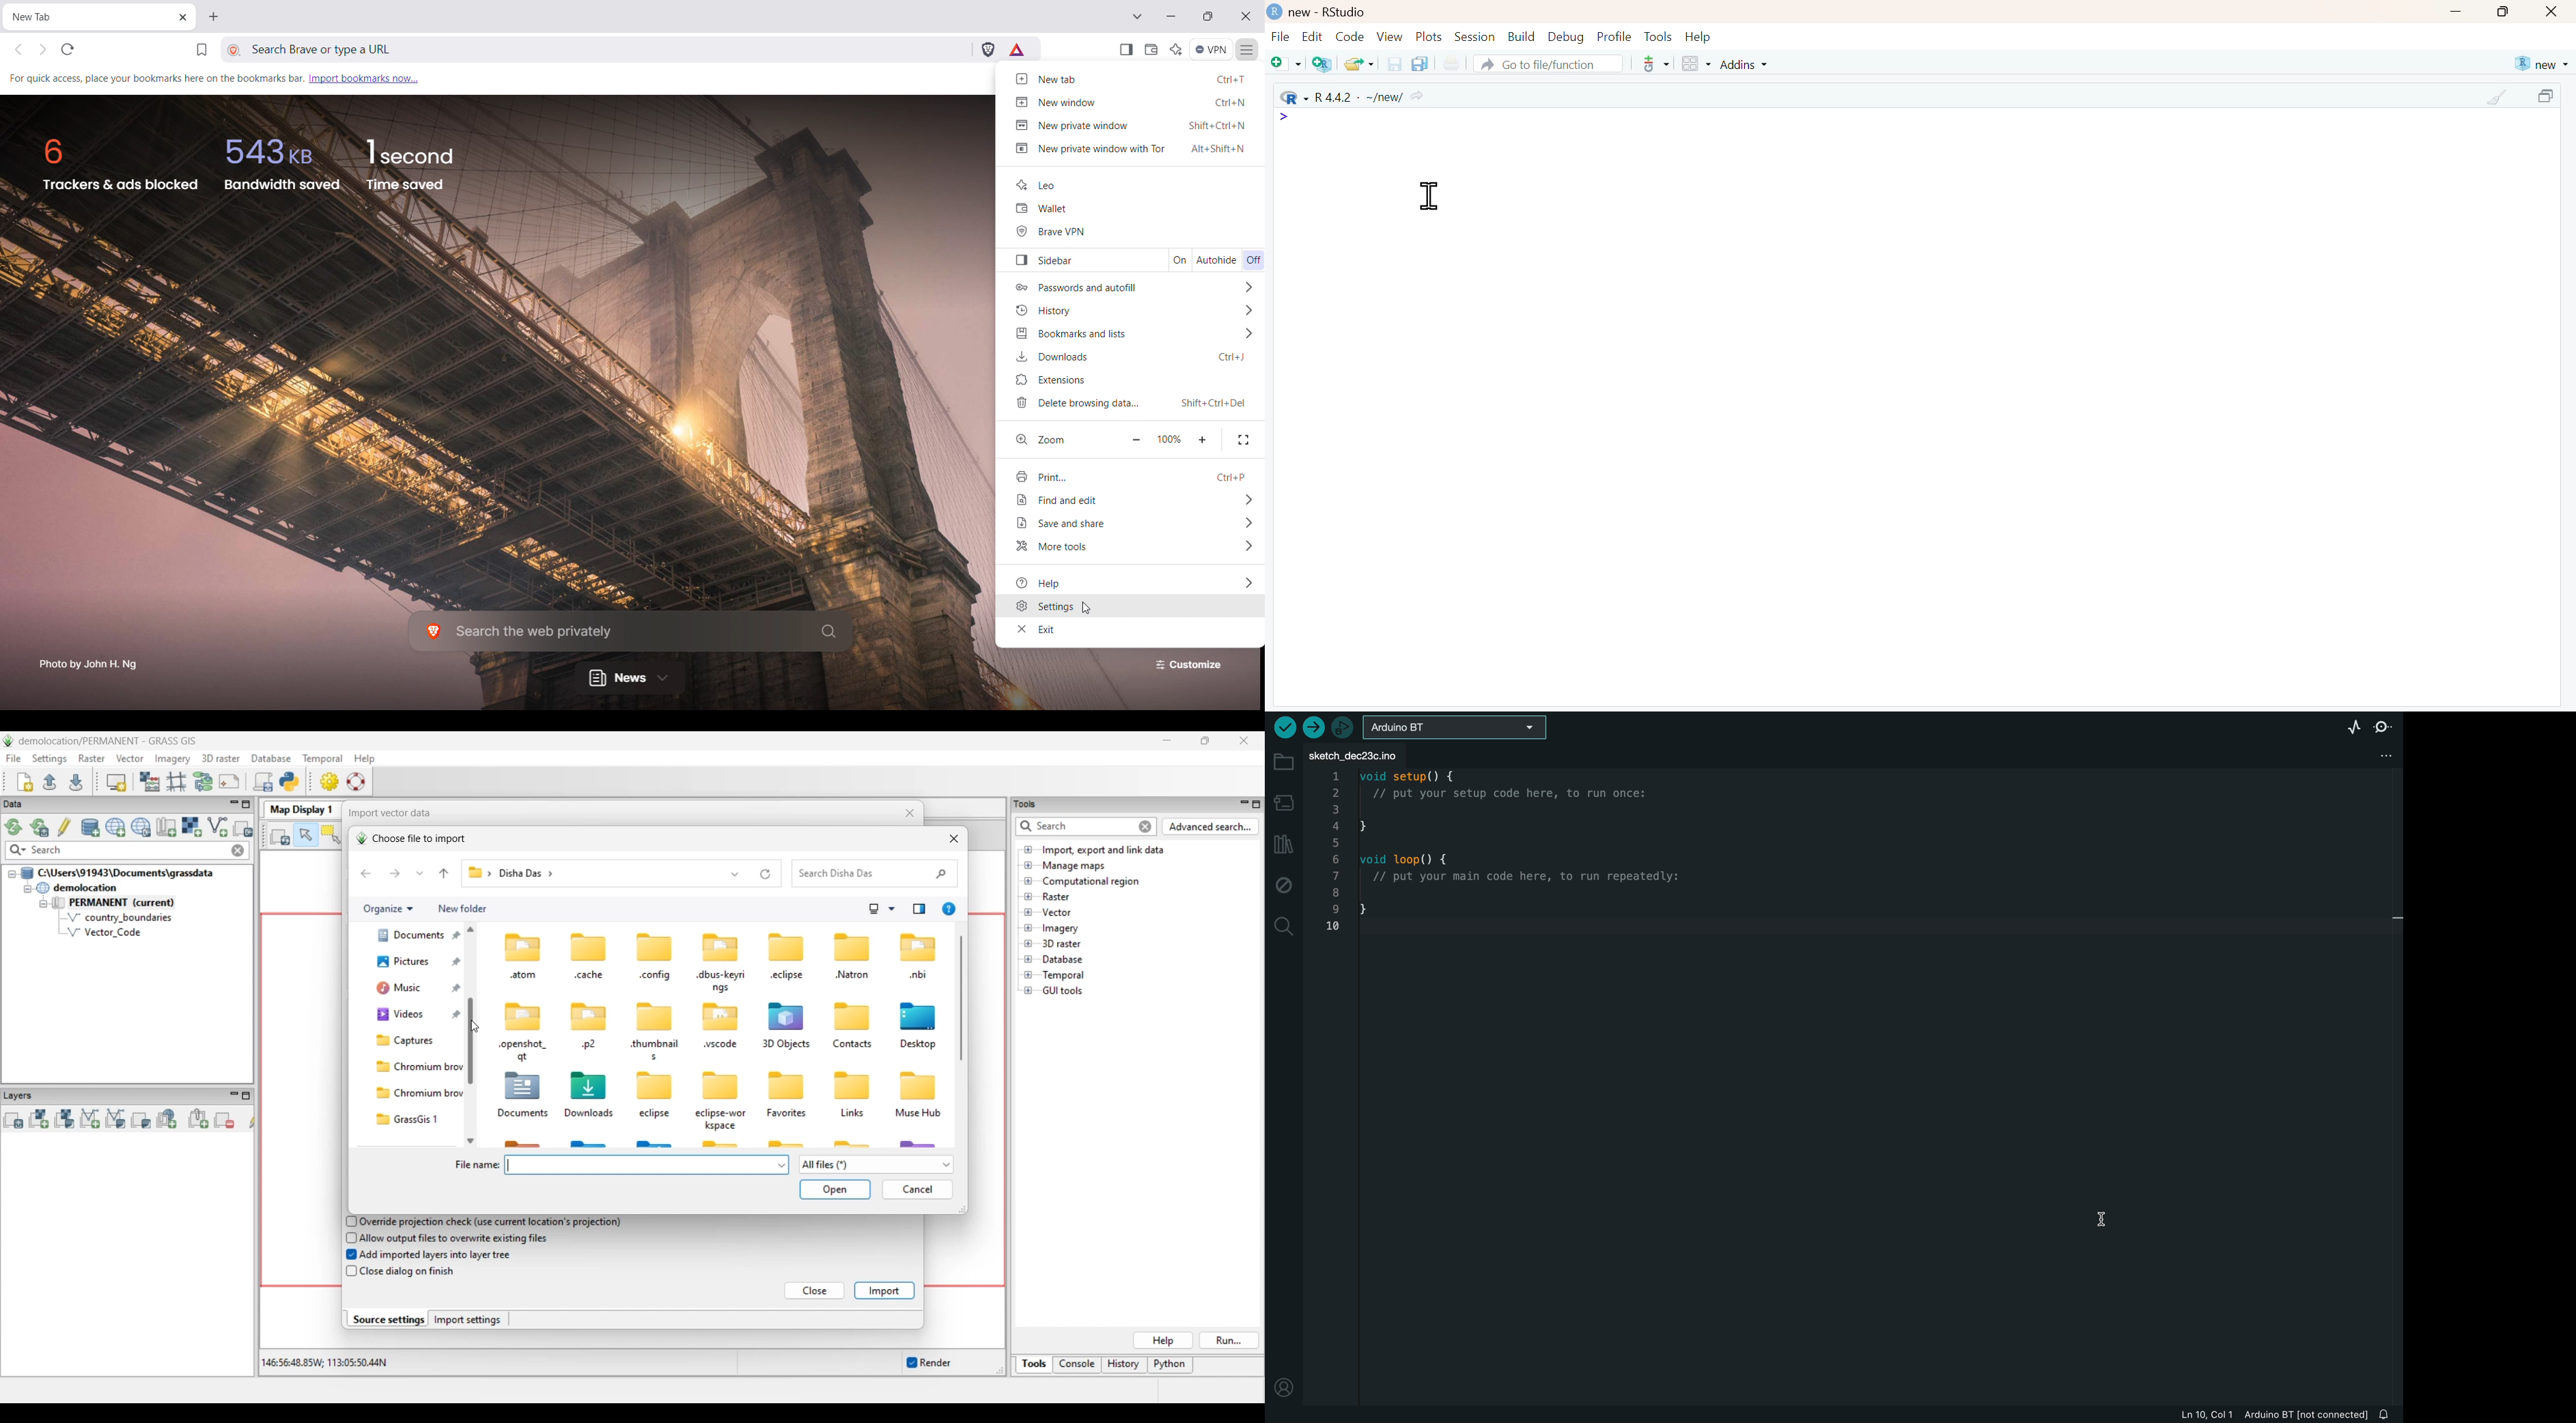 The image size is (2576, 1428). Describe the element at coordinates (1430, 197) in the screenshot. I see `Cursor` at that location.